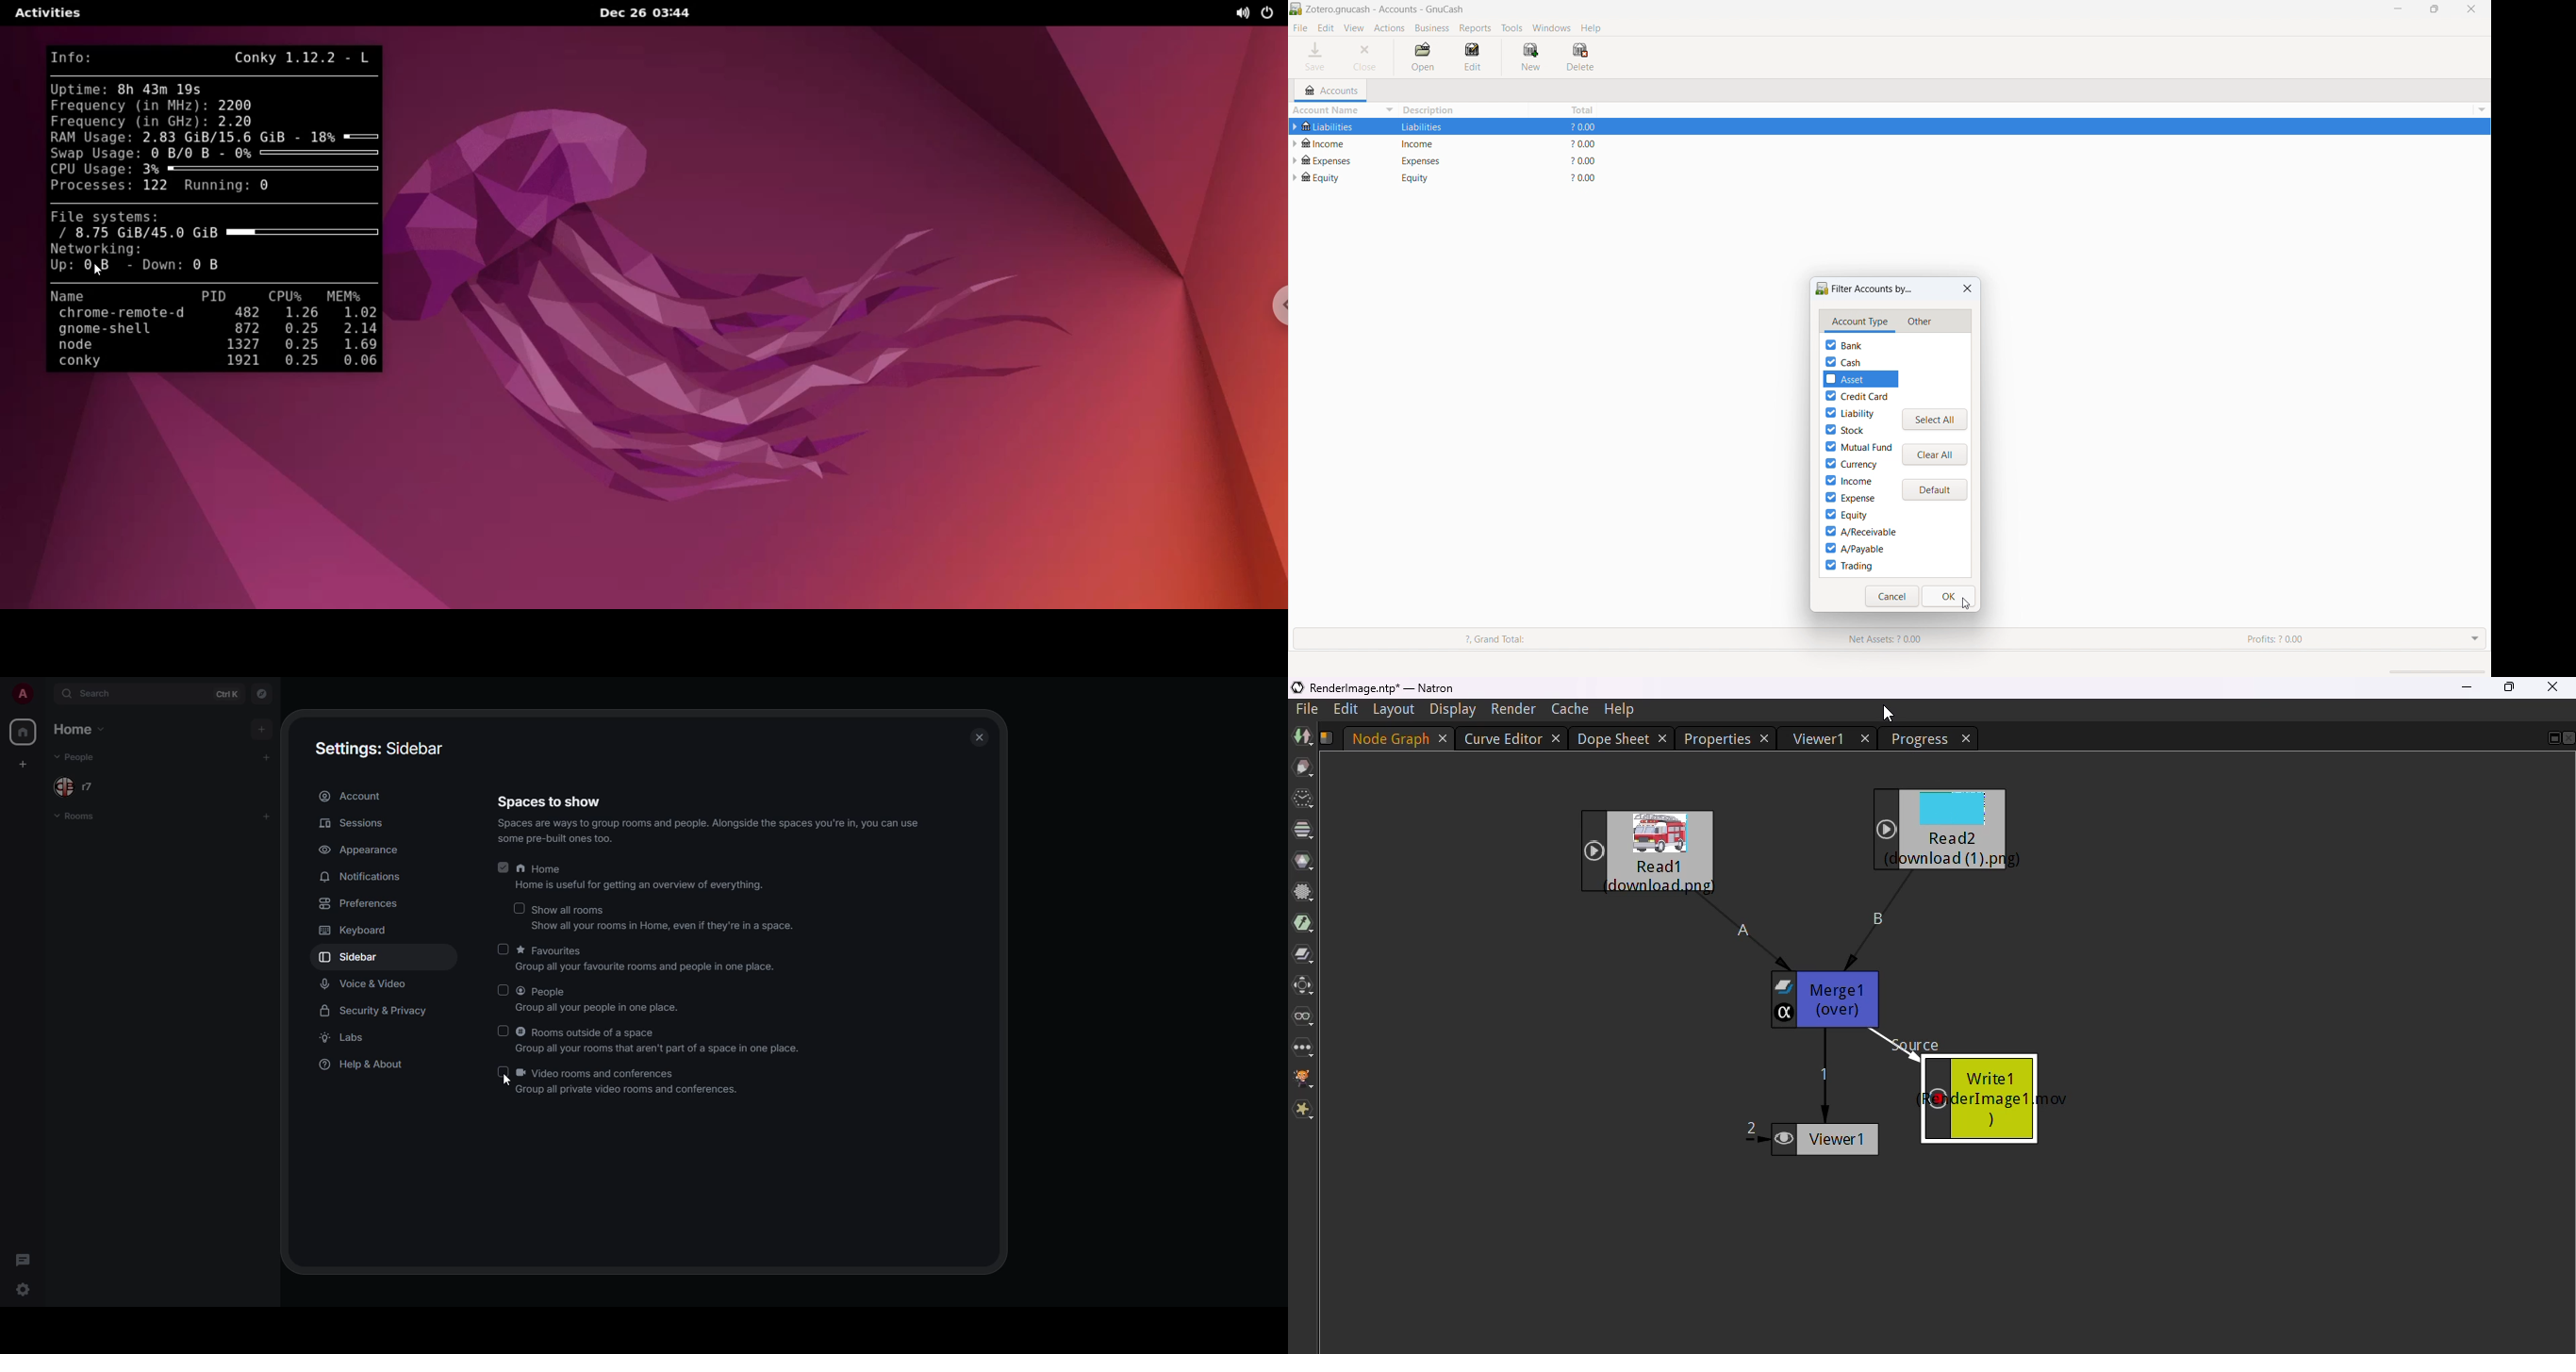  I want to click on currency, so click(1851, 464).